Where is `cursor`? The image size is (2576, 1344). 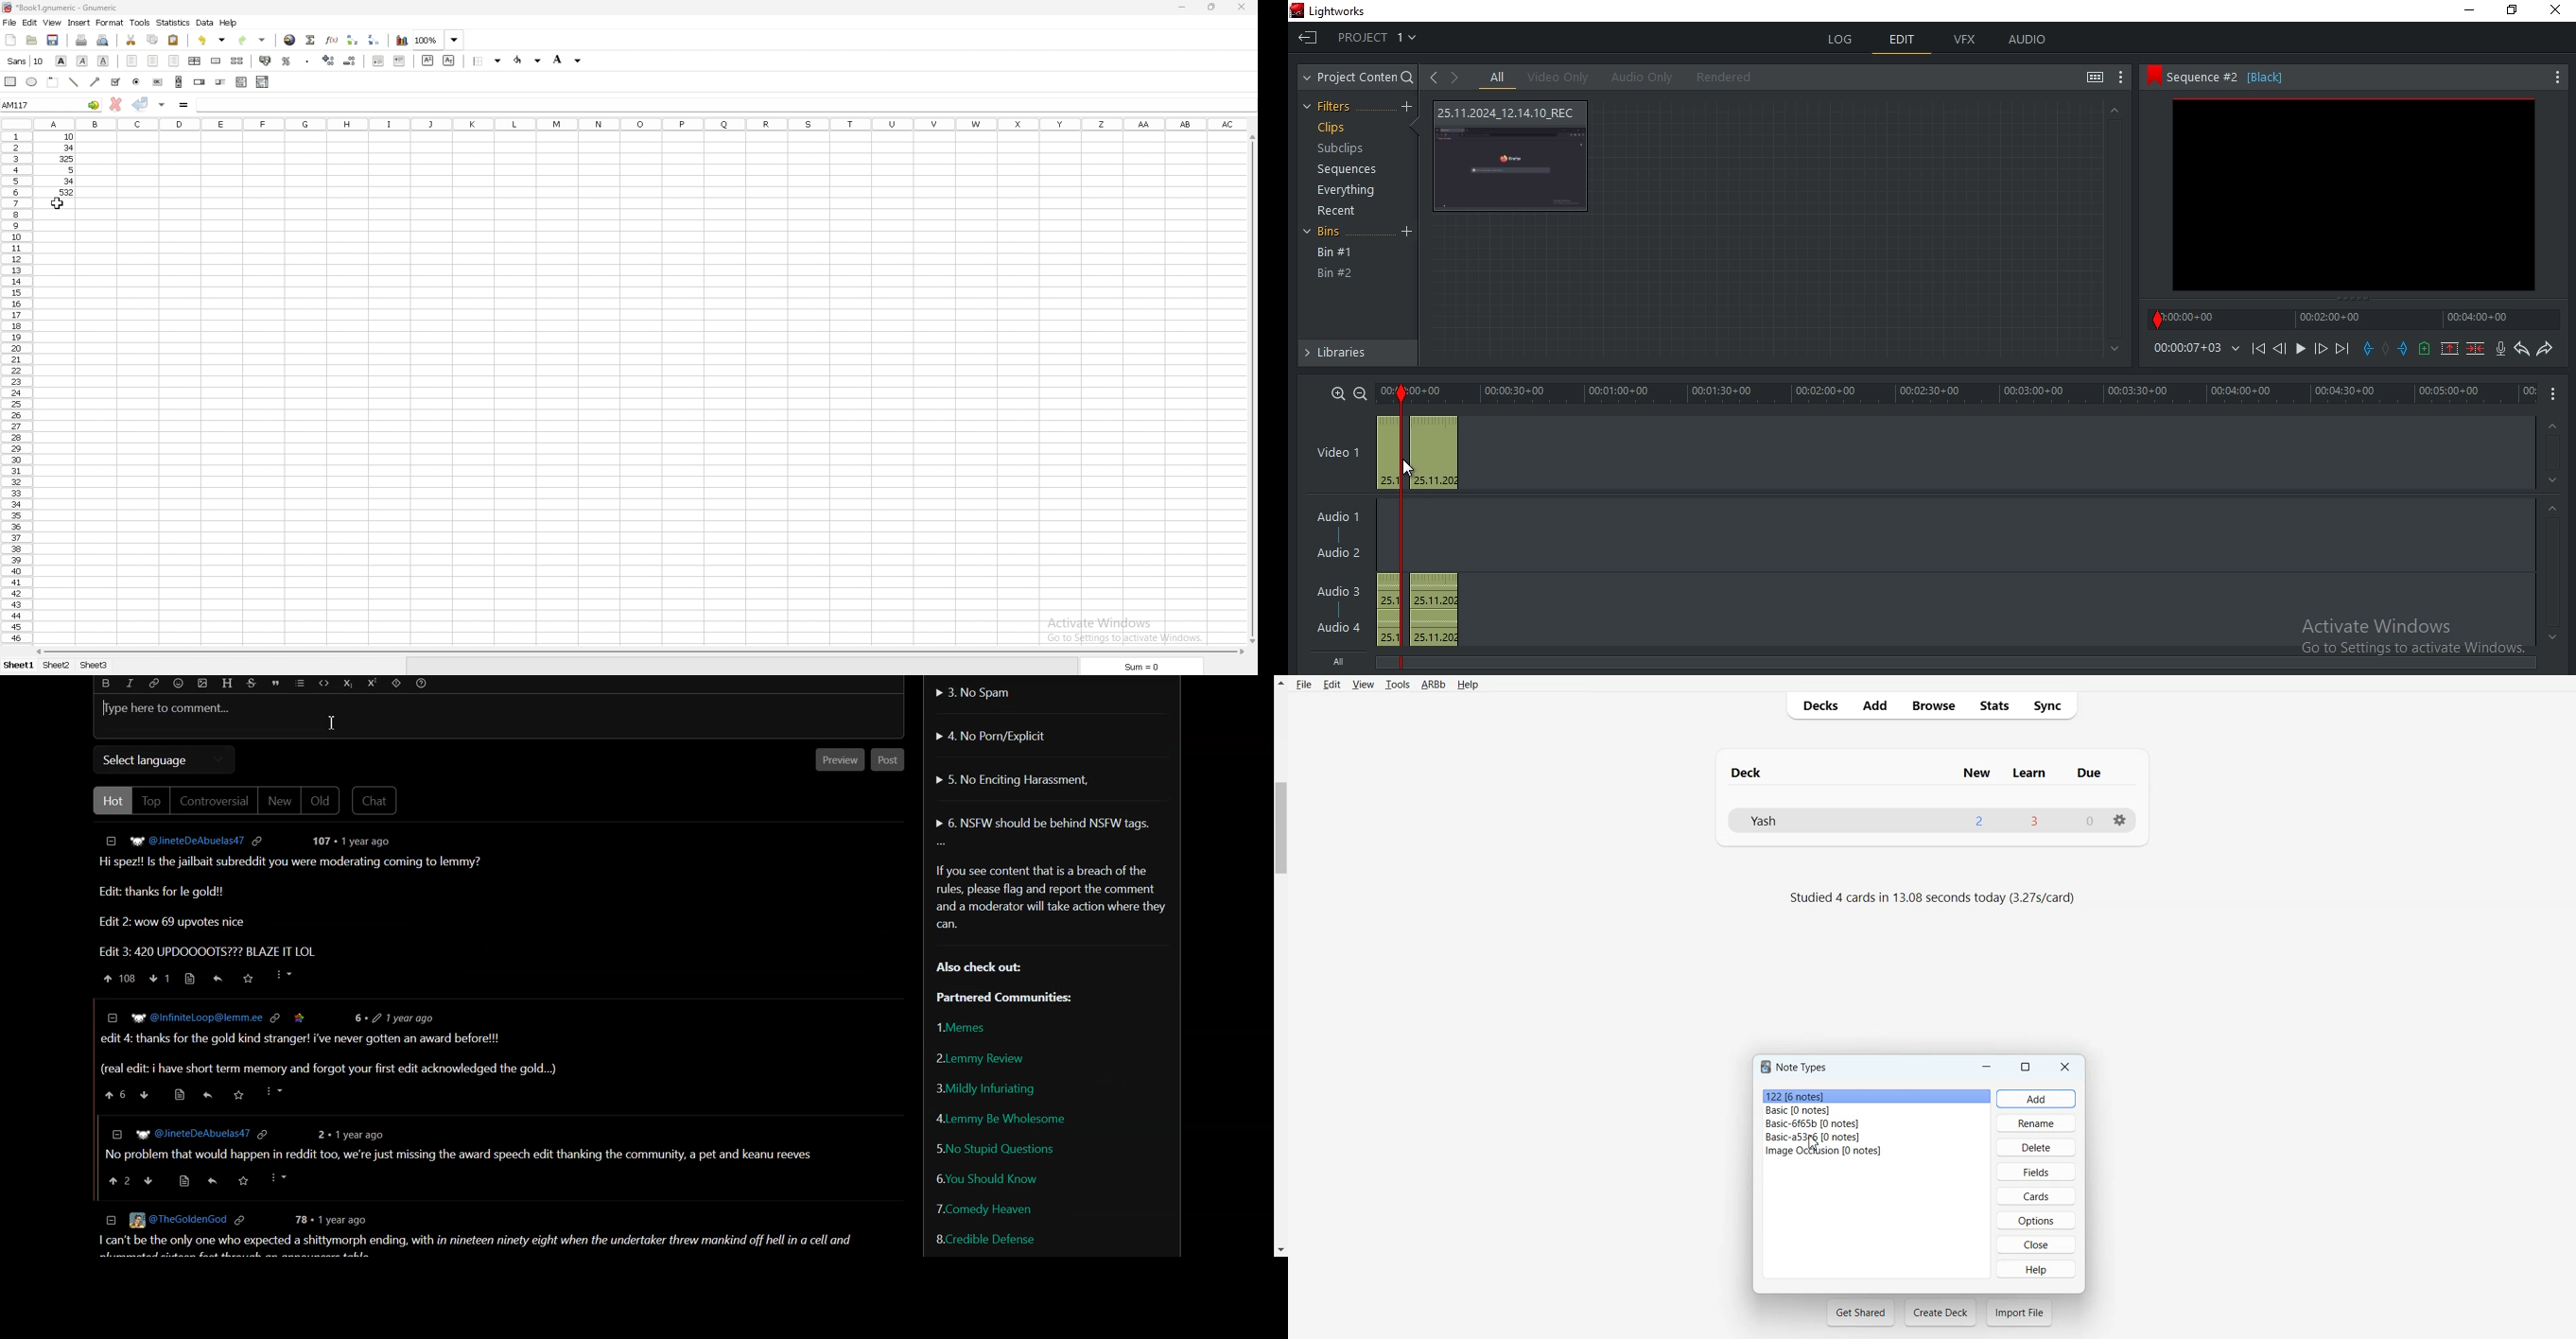 cursor is located at coordinates (58, 202).